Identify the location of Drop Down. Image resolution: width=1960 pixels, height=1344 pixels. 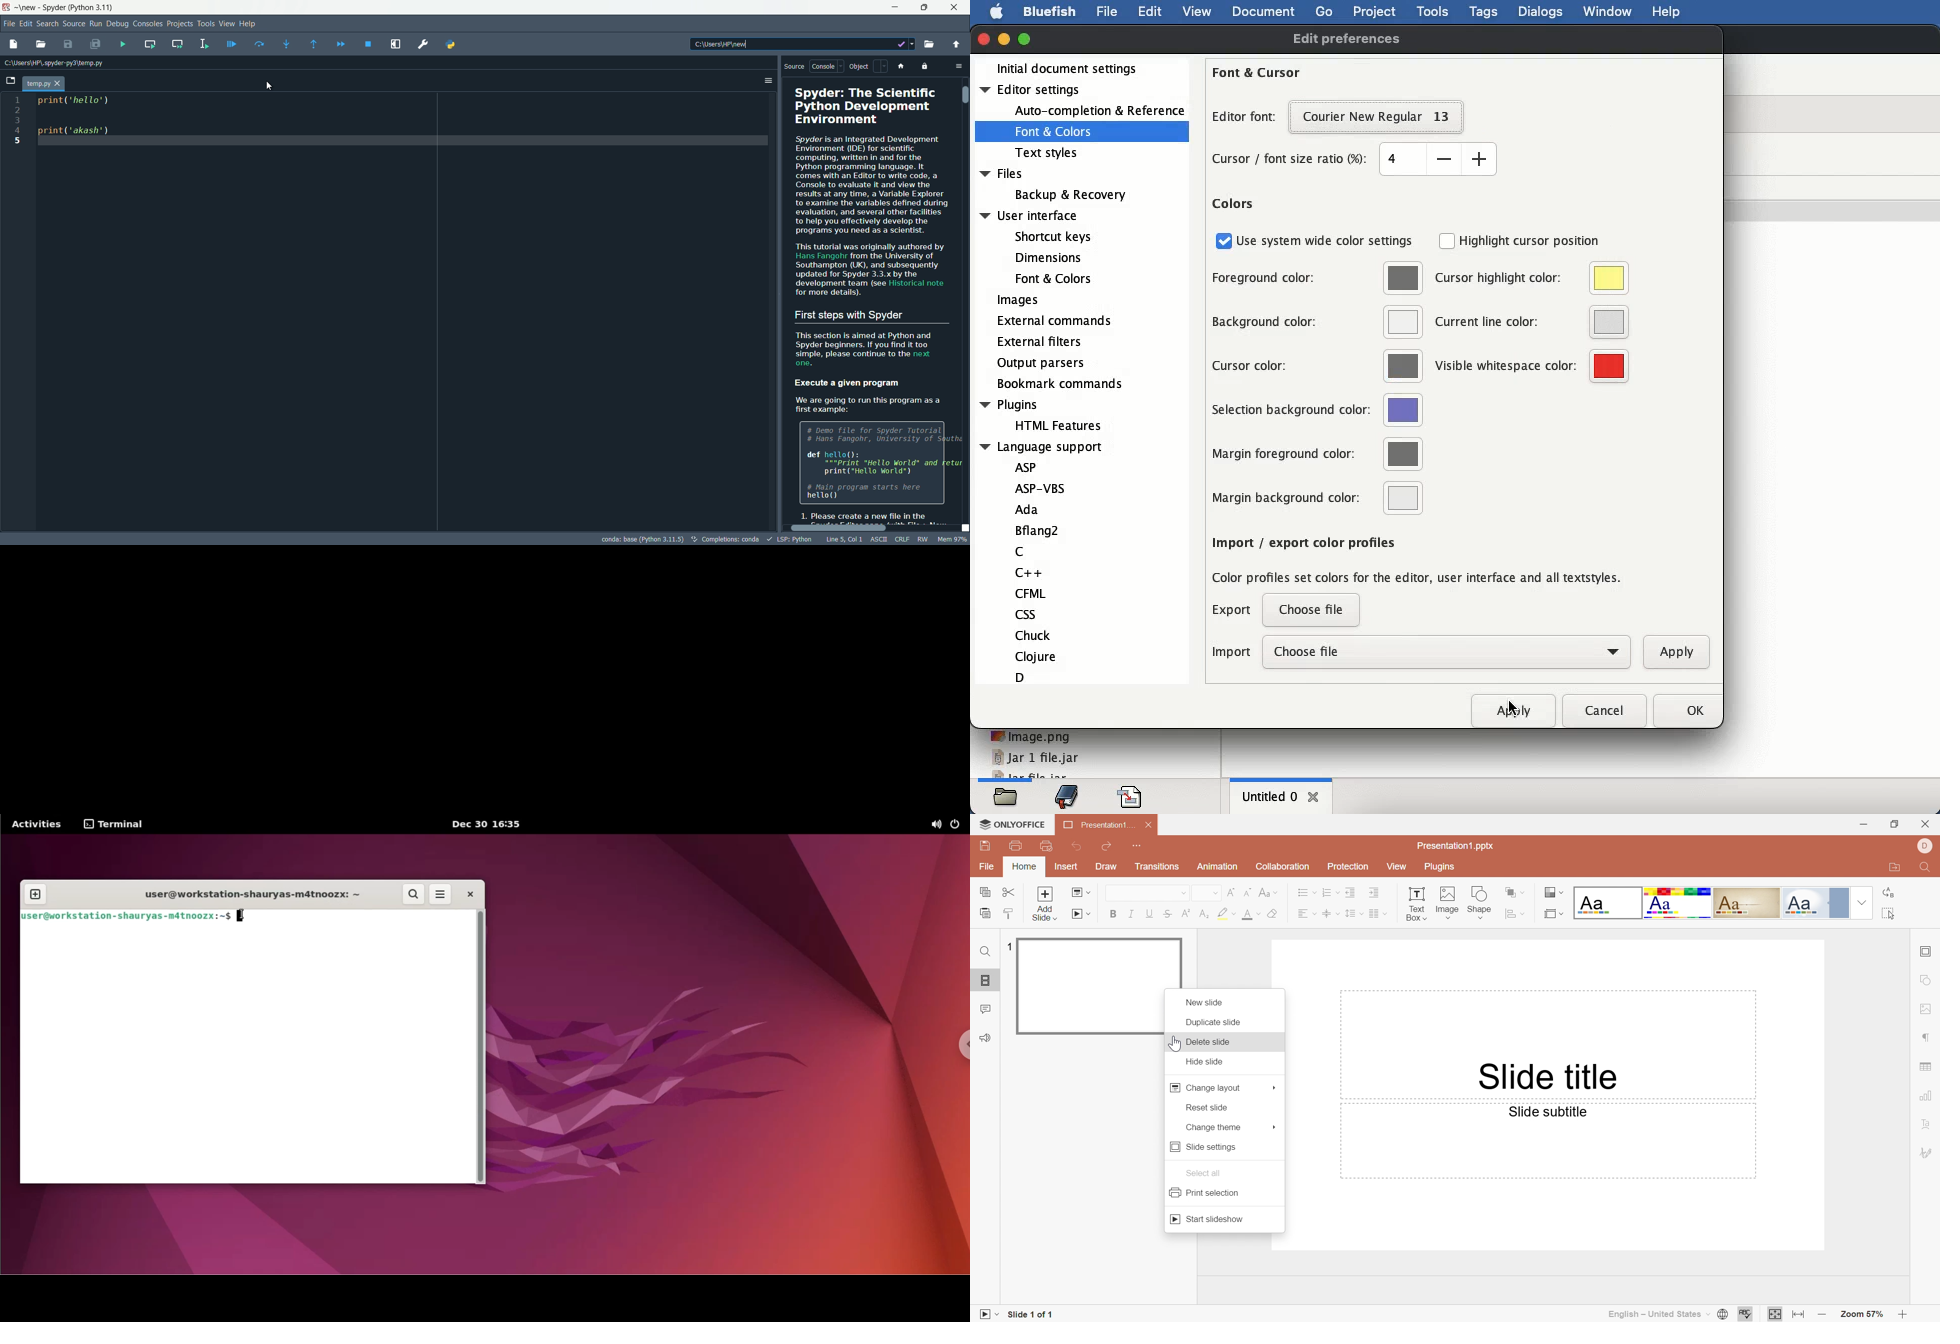
(1184, 892).